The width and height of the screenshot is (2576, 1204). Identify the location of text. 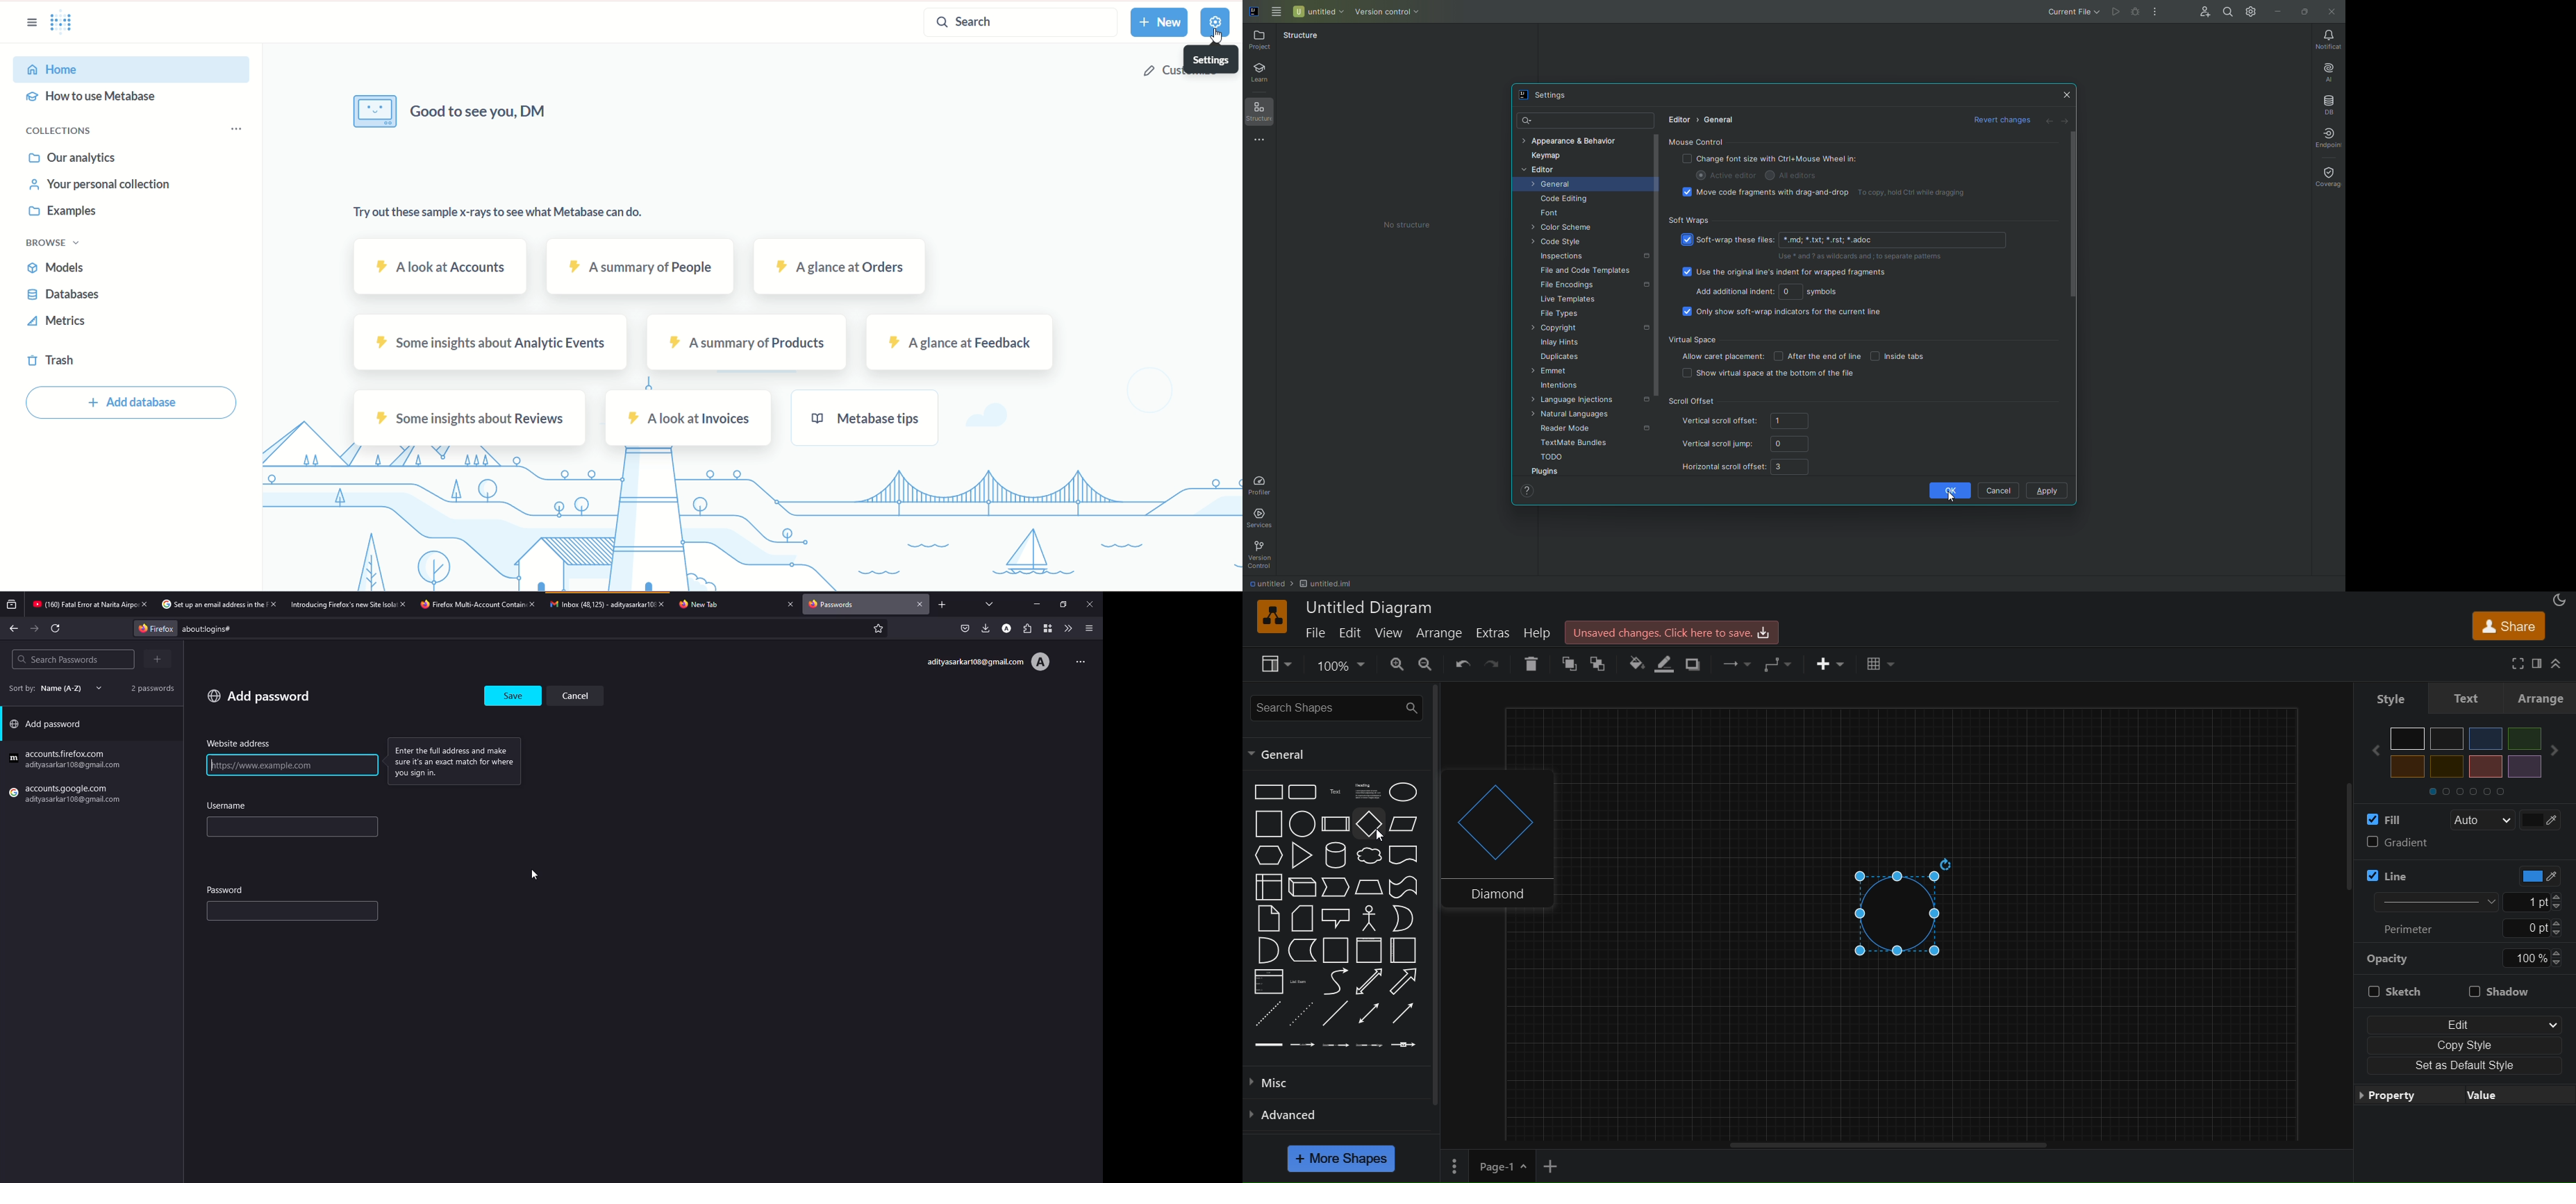
(2468, 697).